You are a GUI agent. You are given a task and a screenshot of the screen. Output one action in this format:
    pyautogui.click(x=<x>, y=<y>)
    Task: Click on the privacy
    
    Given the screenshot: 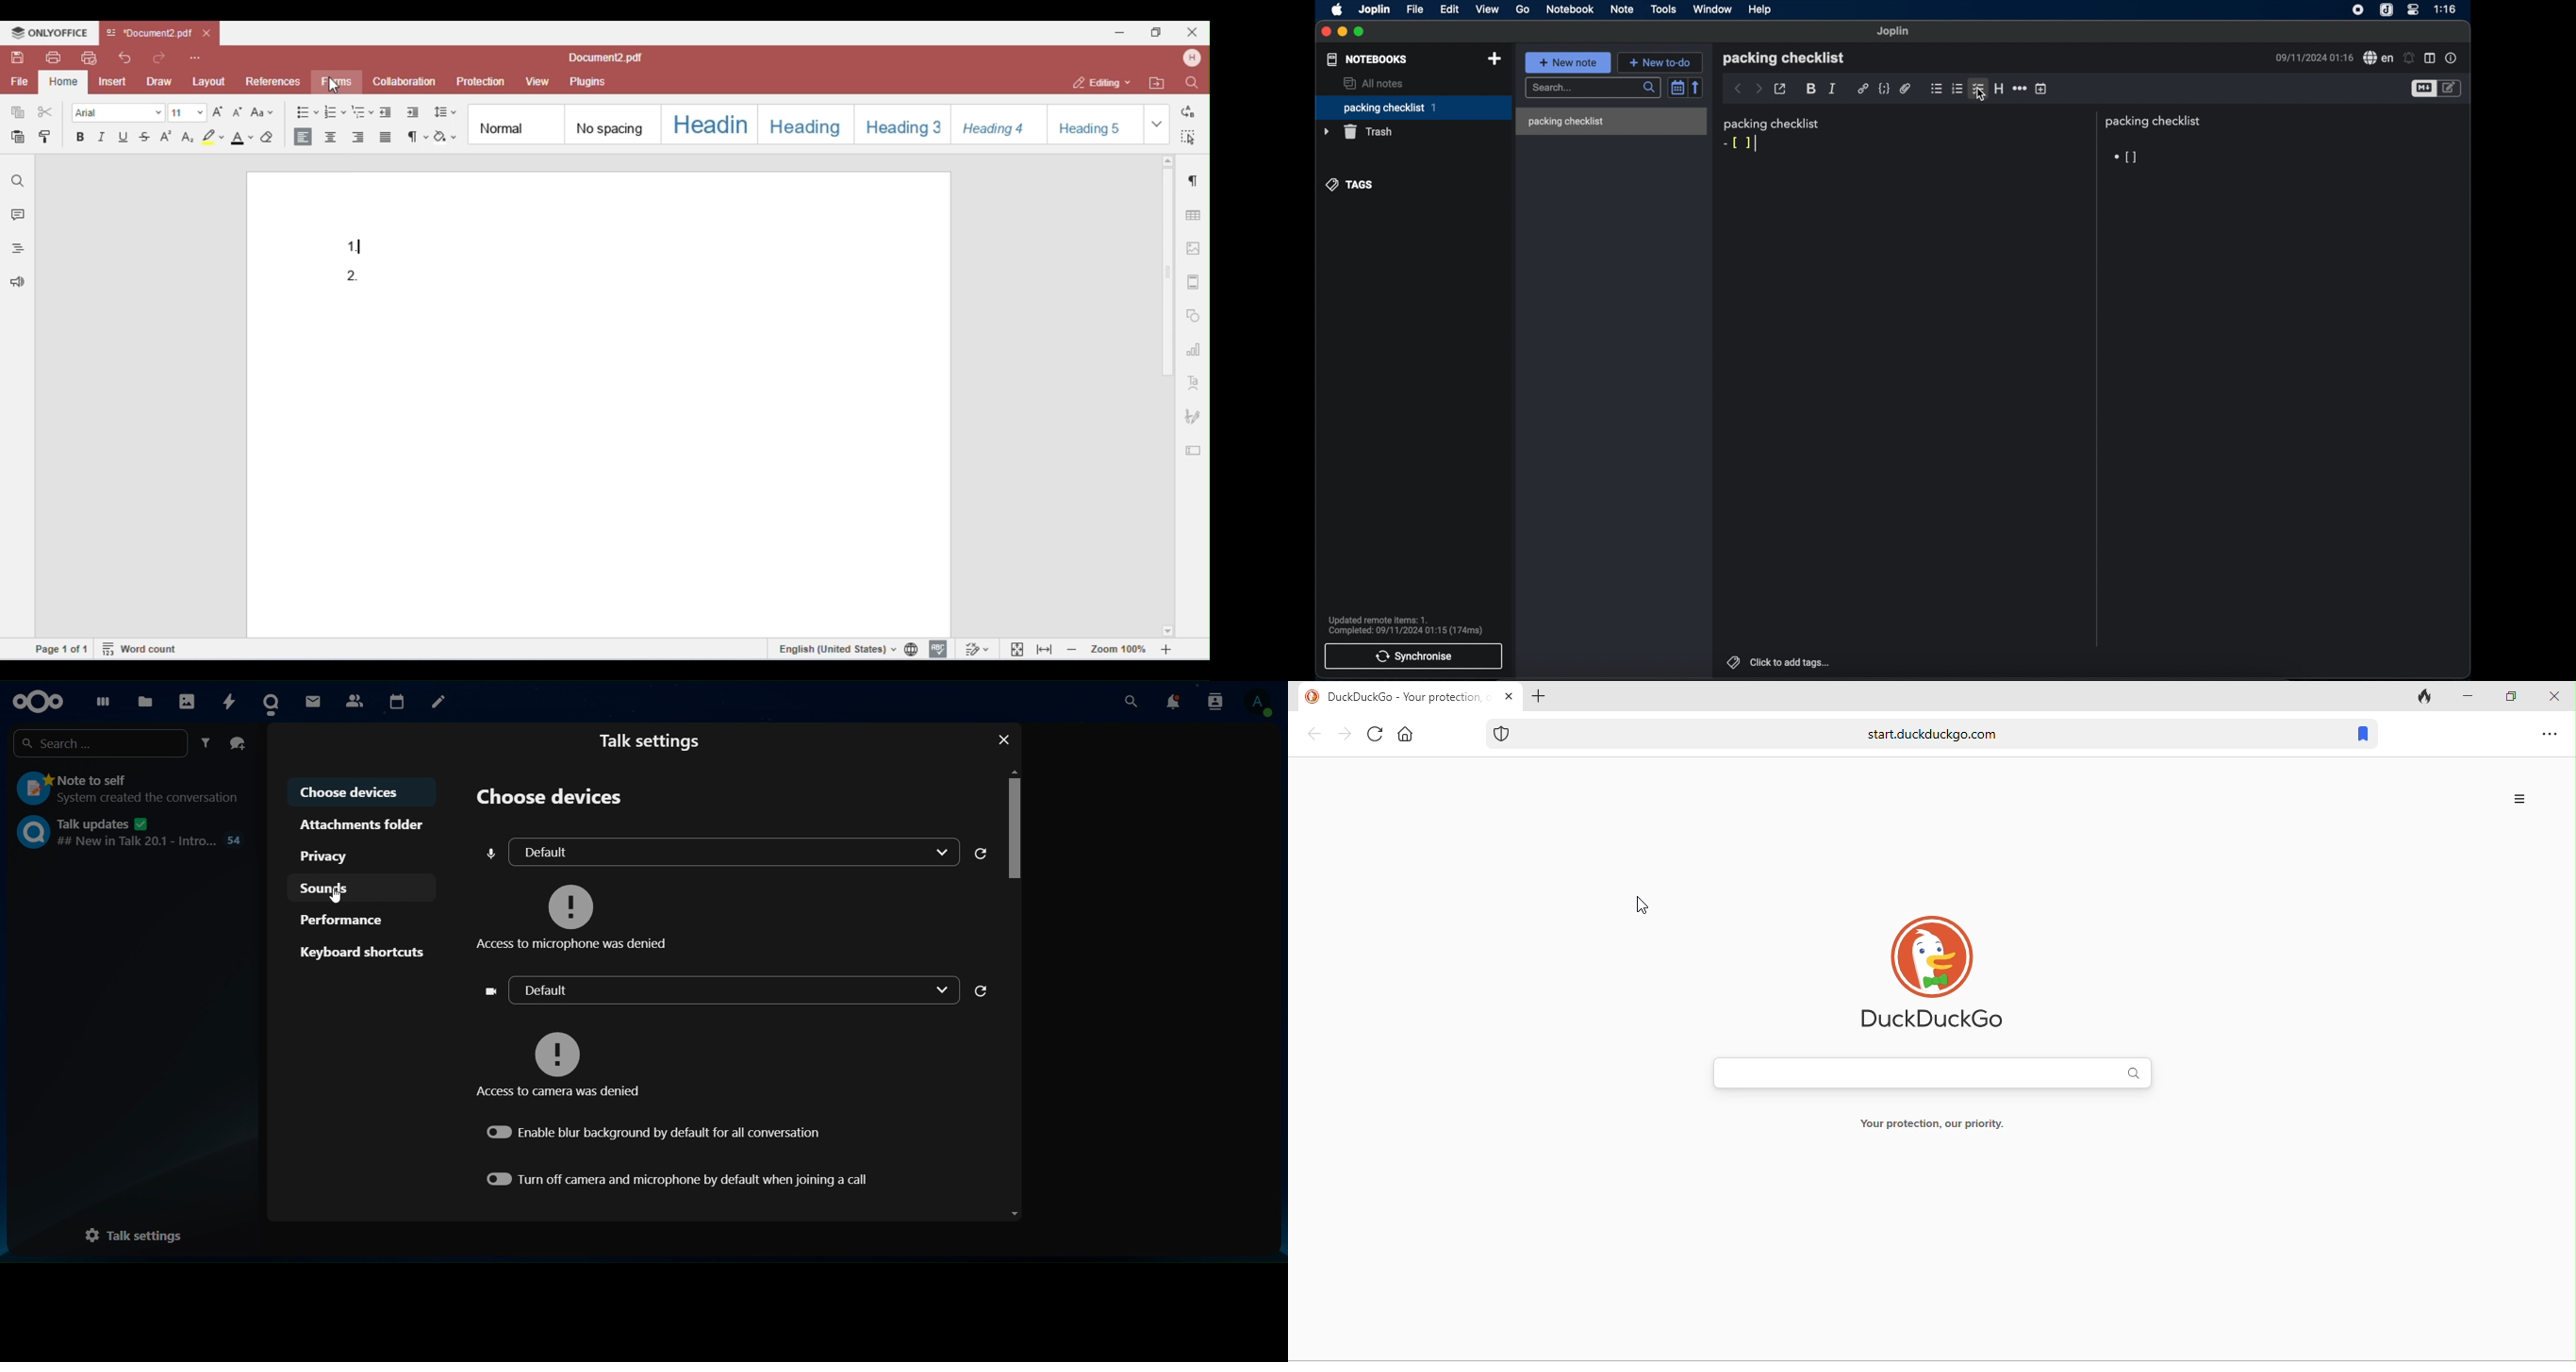 What is the action you would take?
    pyautogui.click(x=339, y=857)
    